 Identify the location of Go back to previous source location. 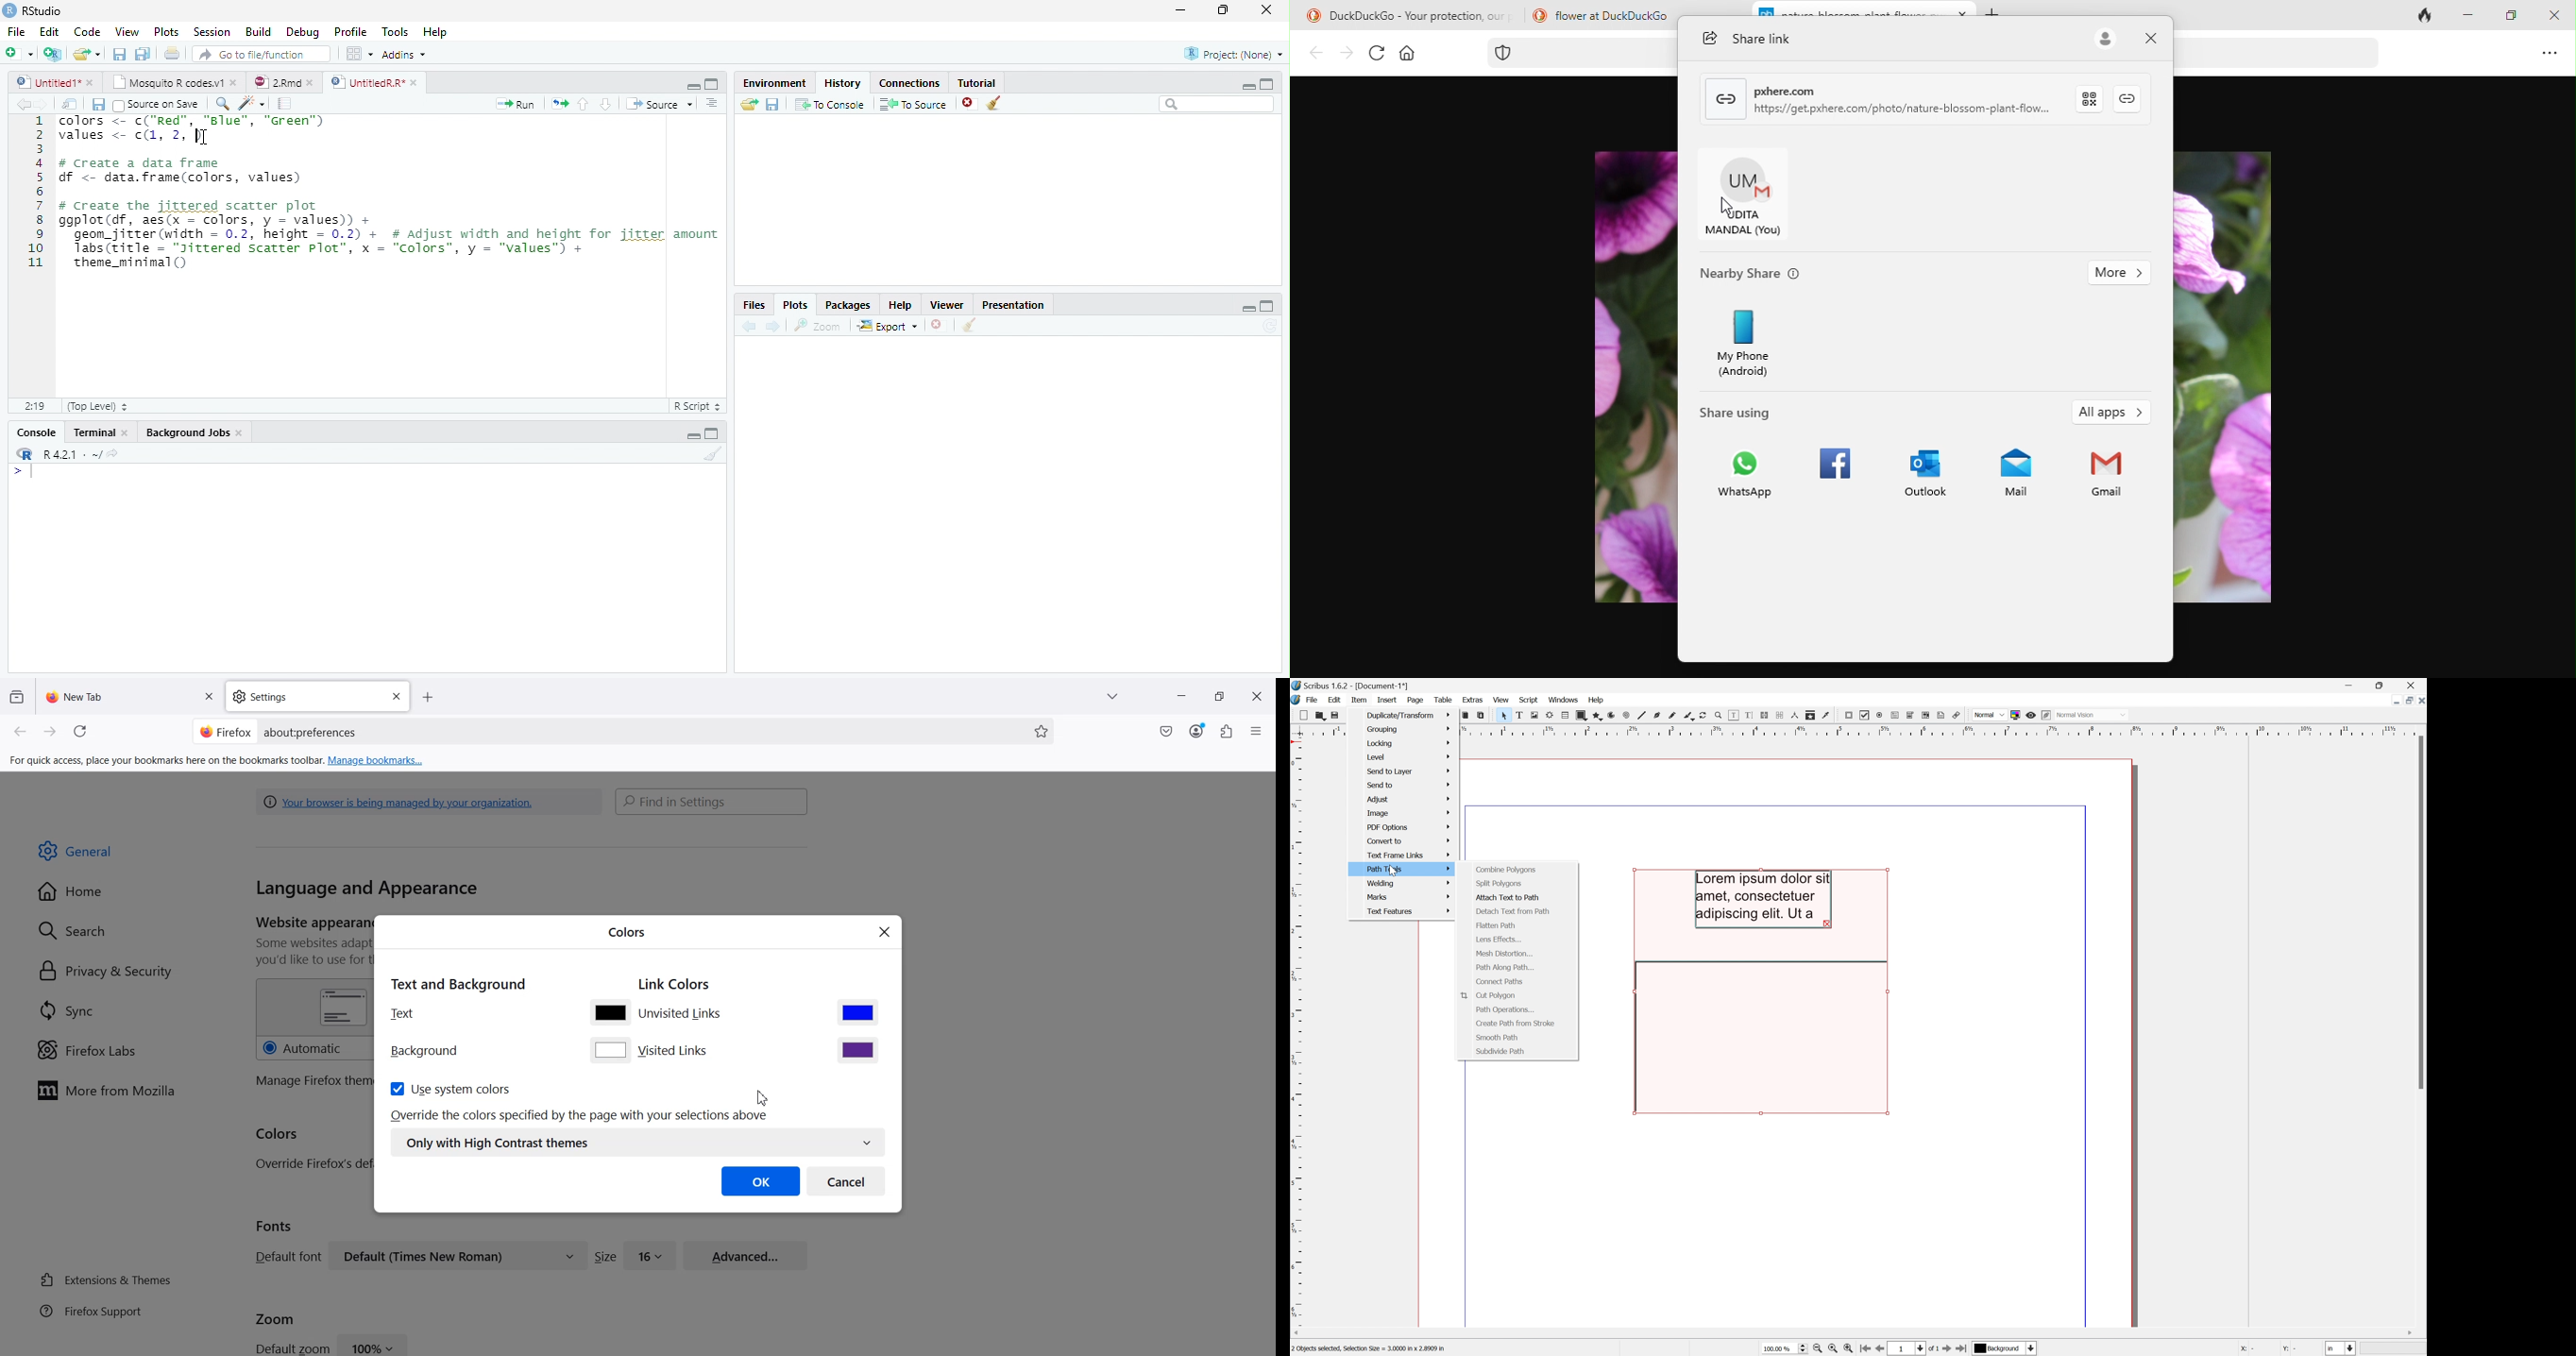
(22, 105).